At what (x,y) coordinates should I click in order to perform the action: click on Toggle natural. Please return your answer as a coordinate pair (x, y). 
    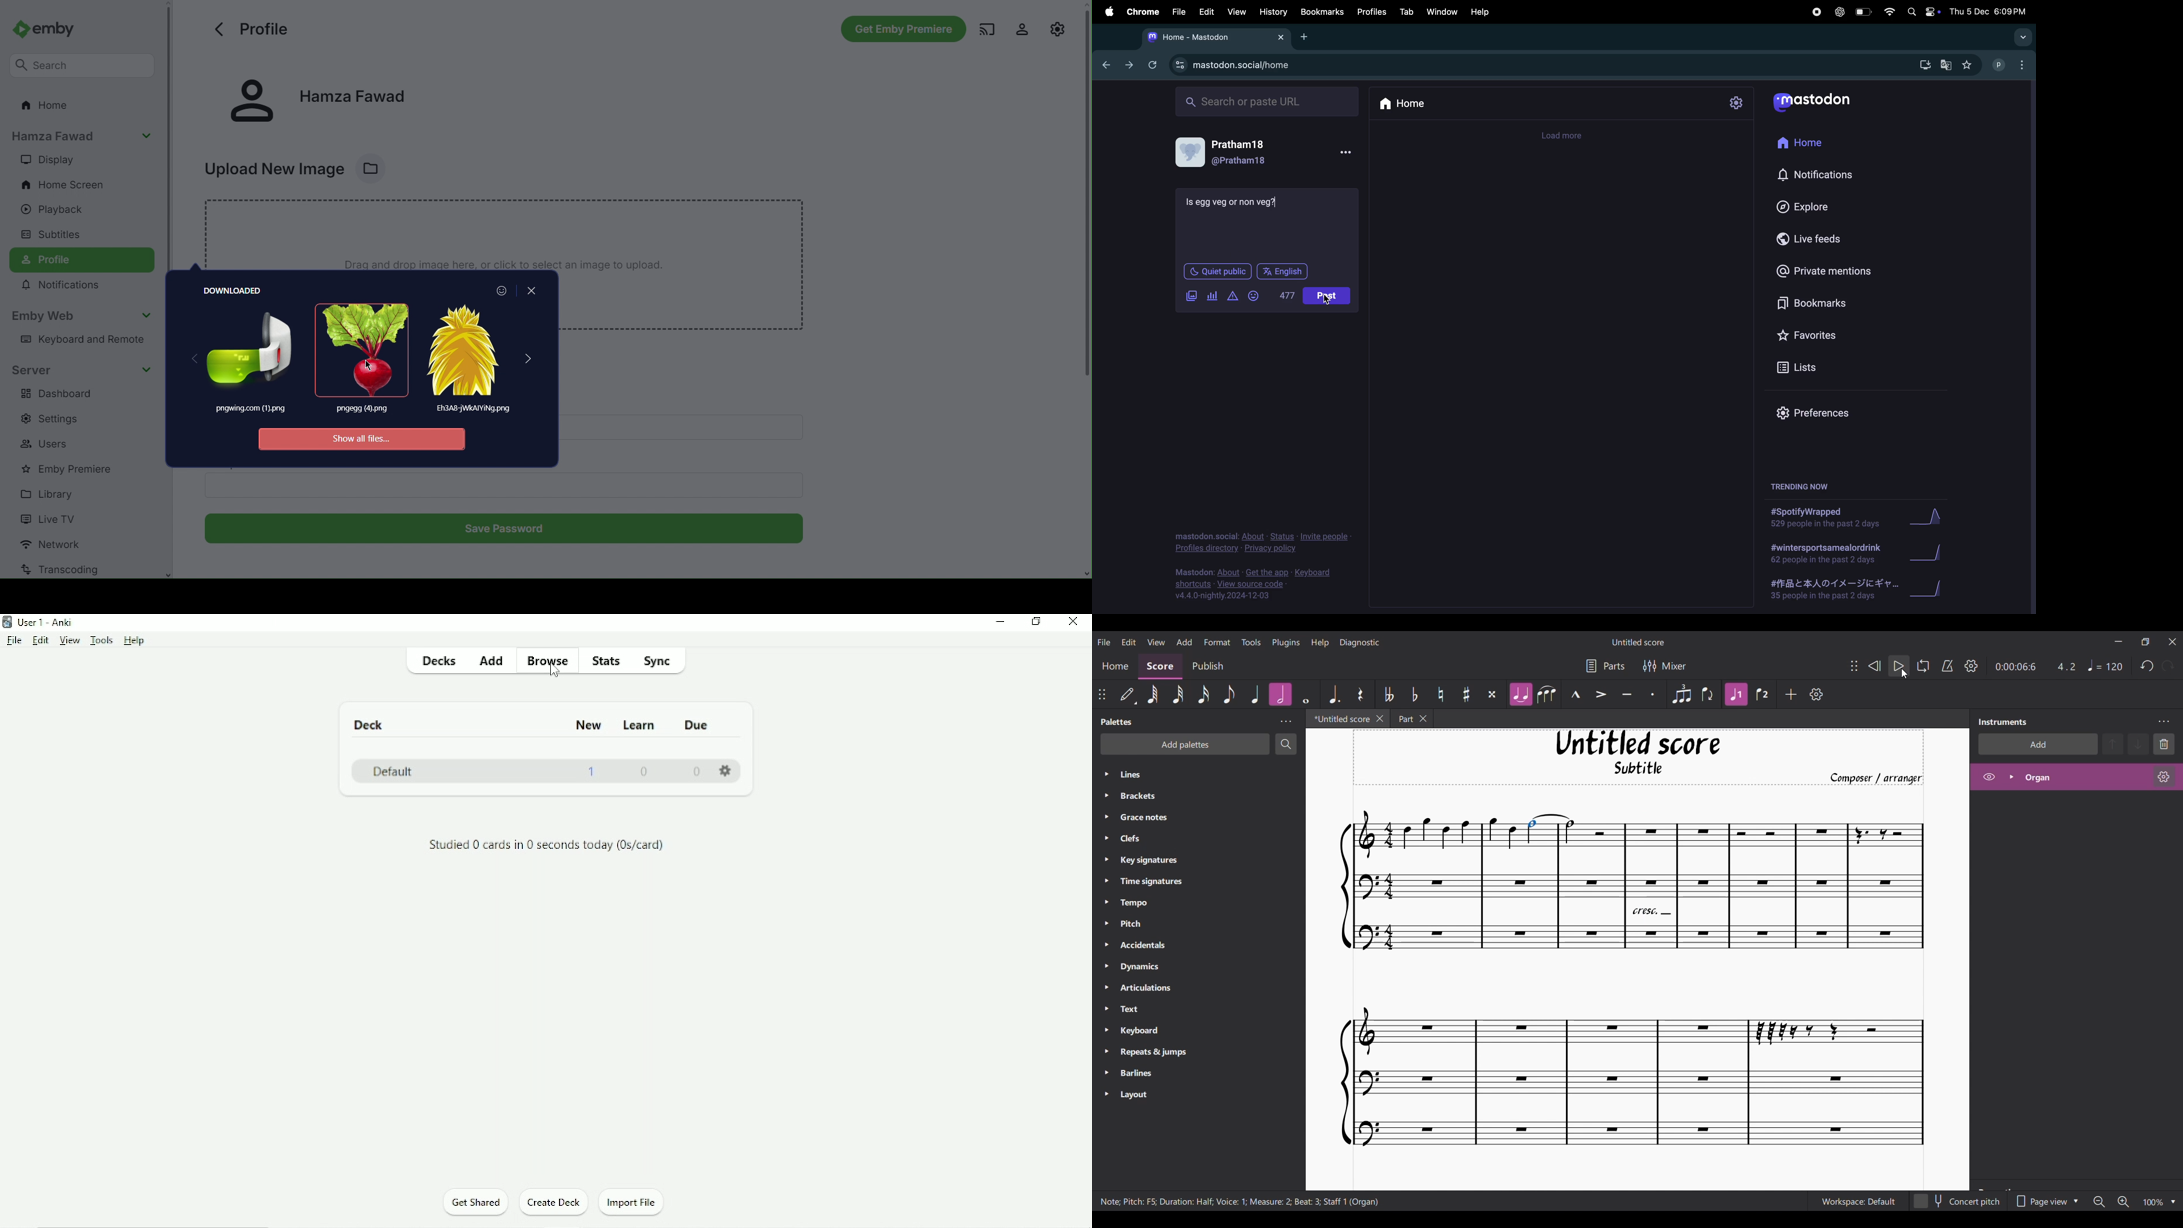
    Looking at the image, I should click on (1441, 694).